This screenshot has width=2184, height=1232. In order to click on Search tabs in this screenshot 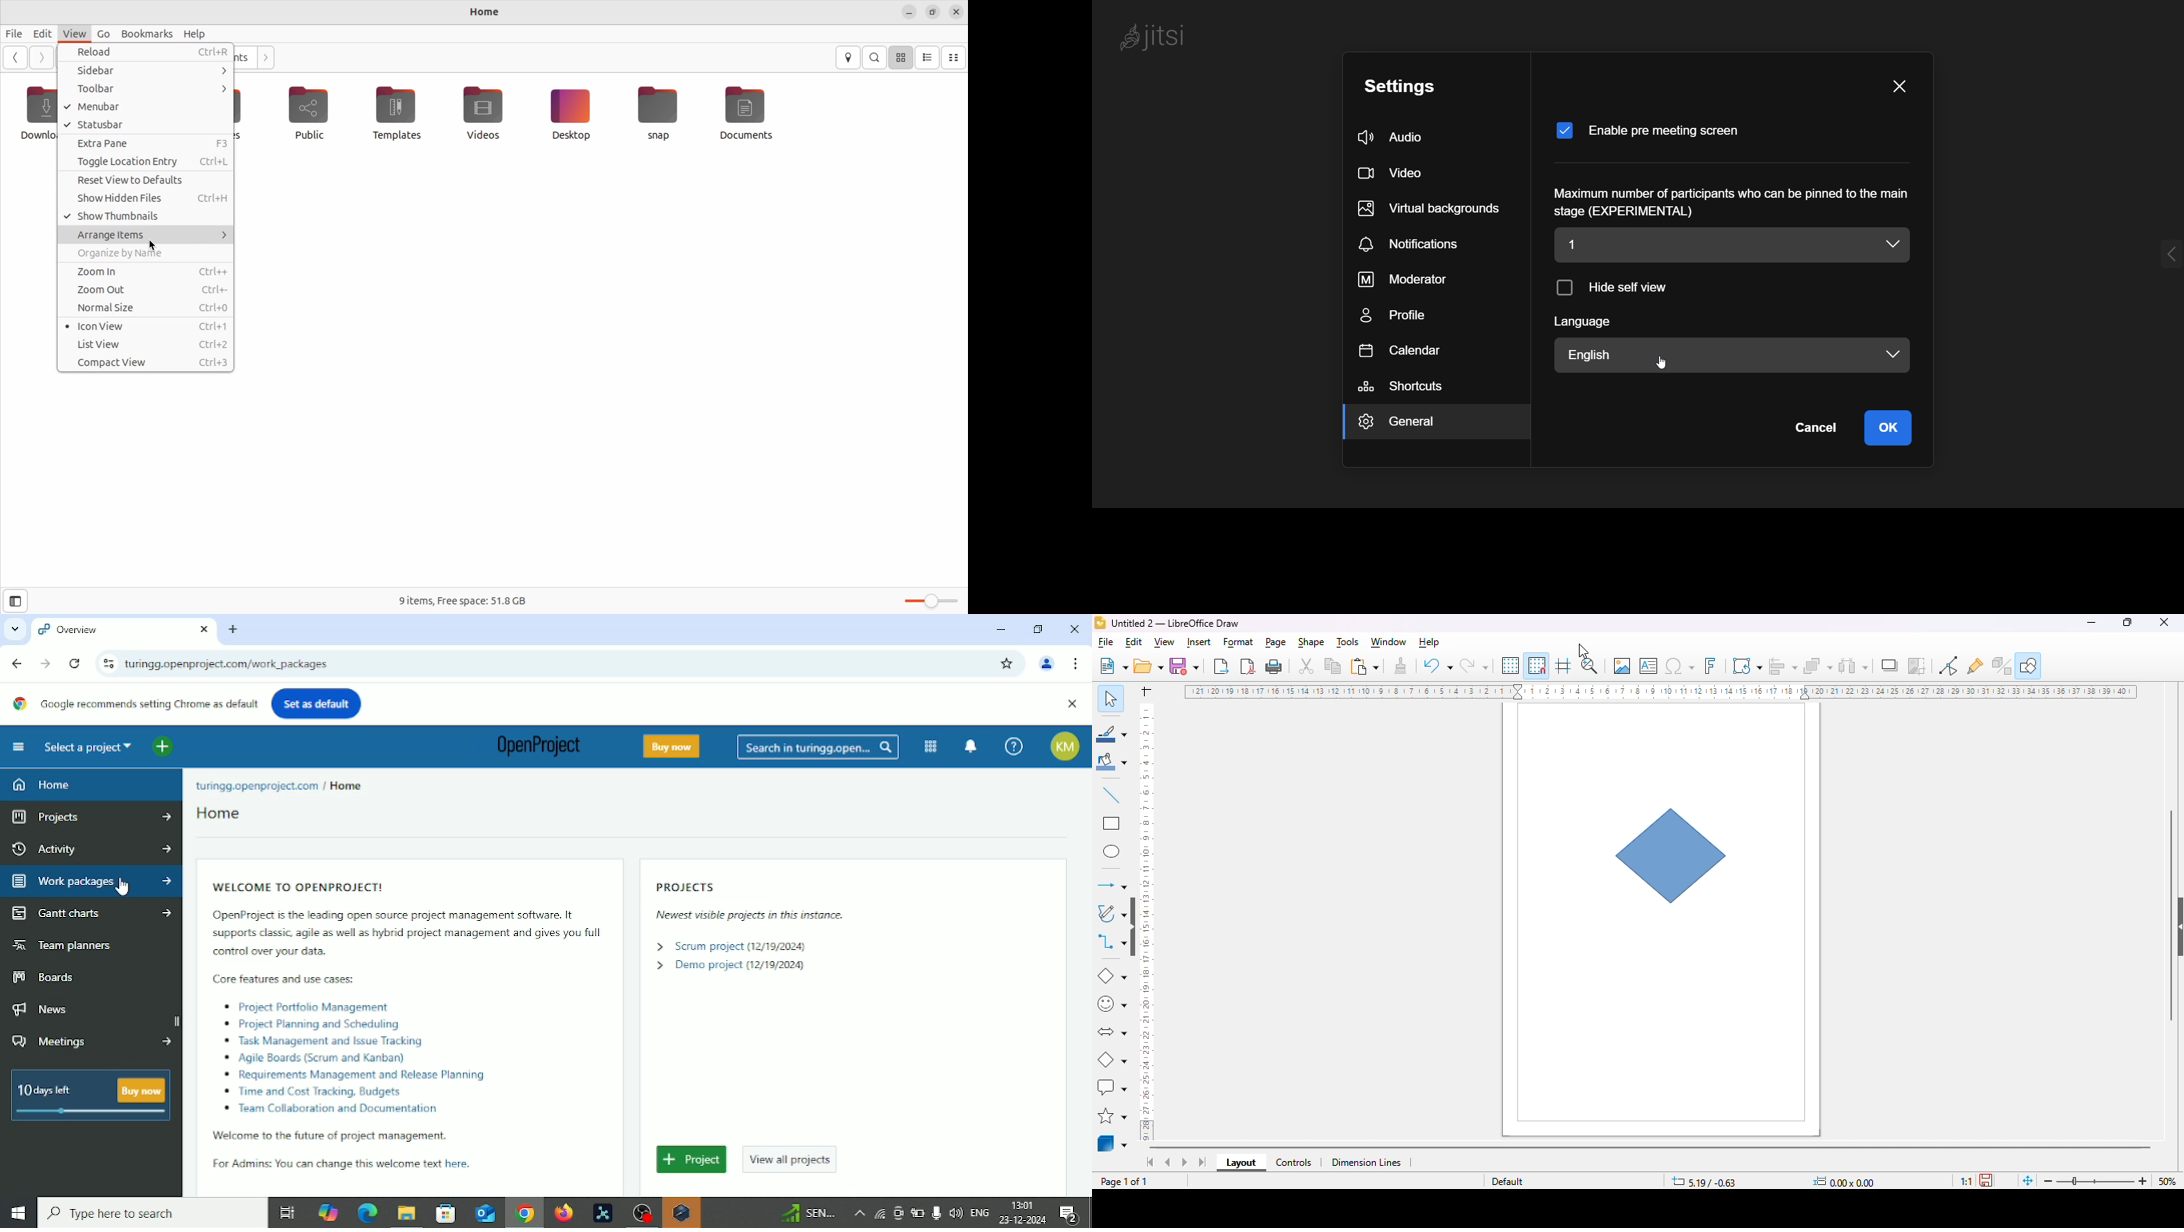, I will do `click(12, 629)`.